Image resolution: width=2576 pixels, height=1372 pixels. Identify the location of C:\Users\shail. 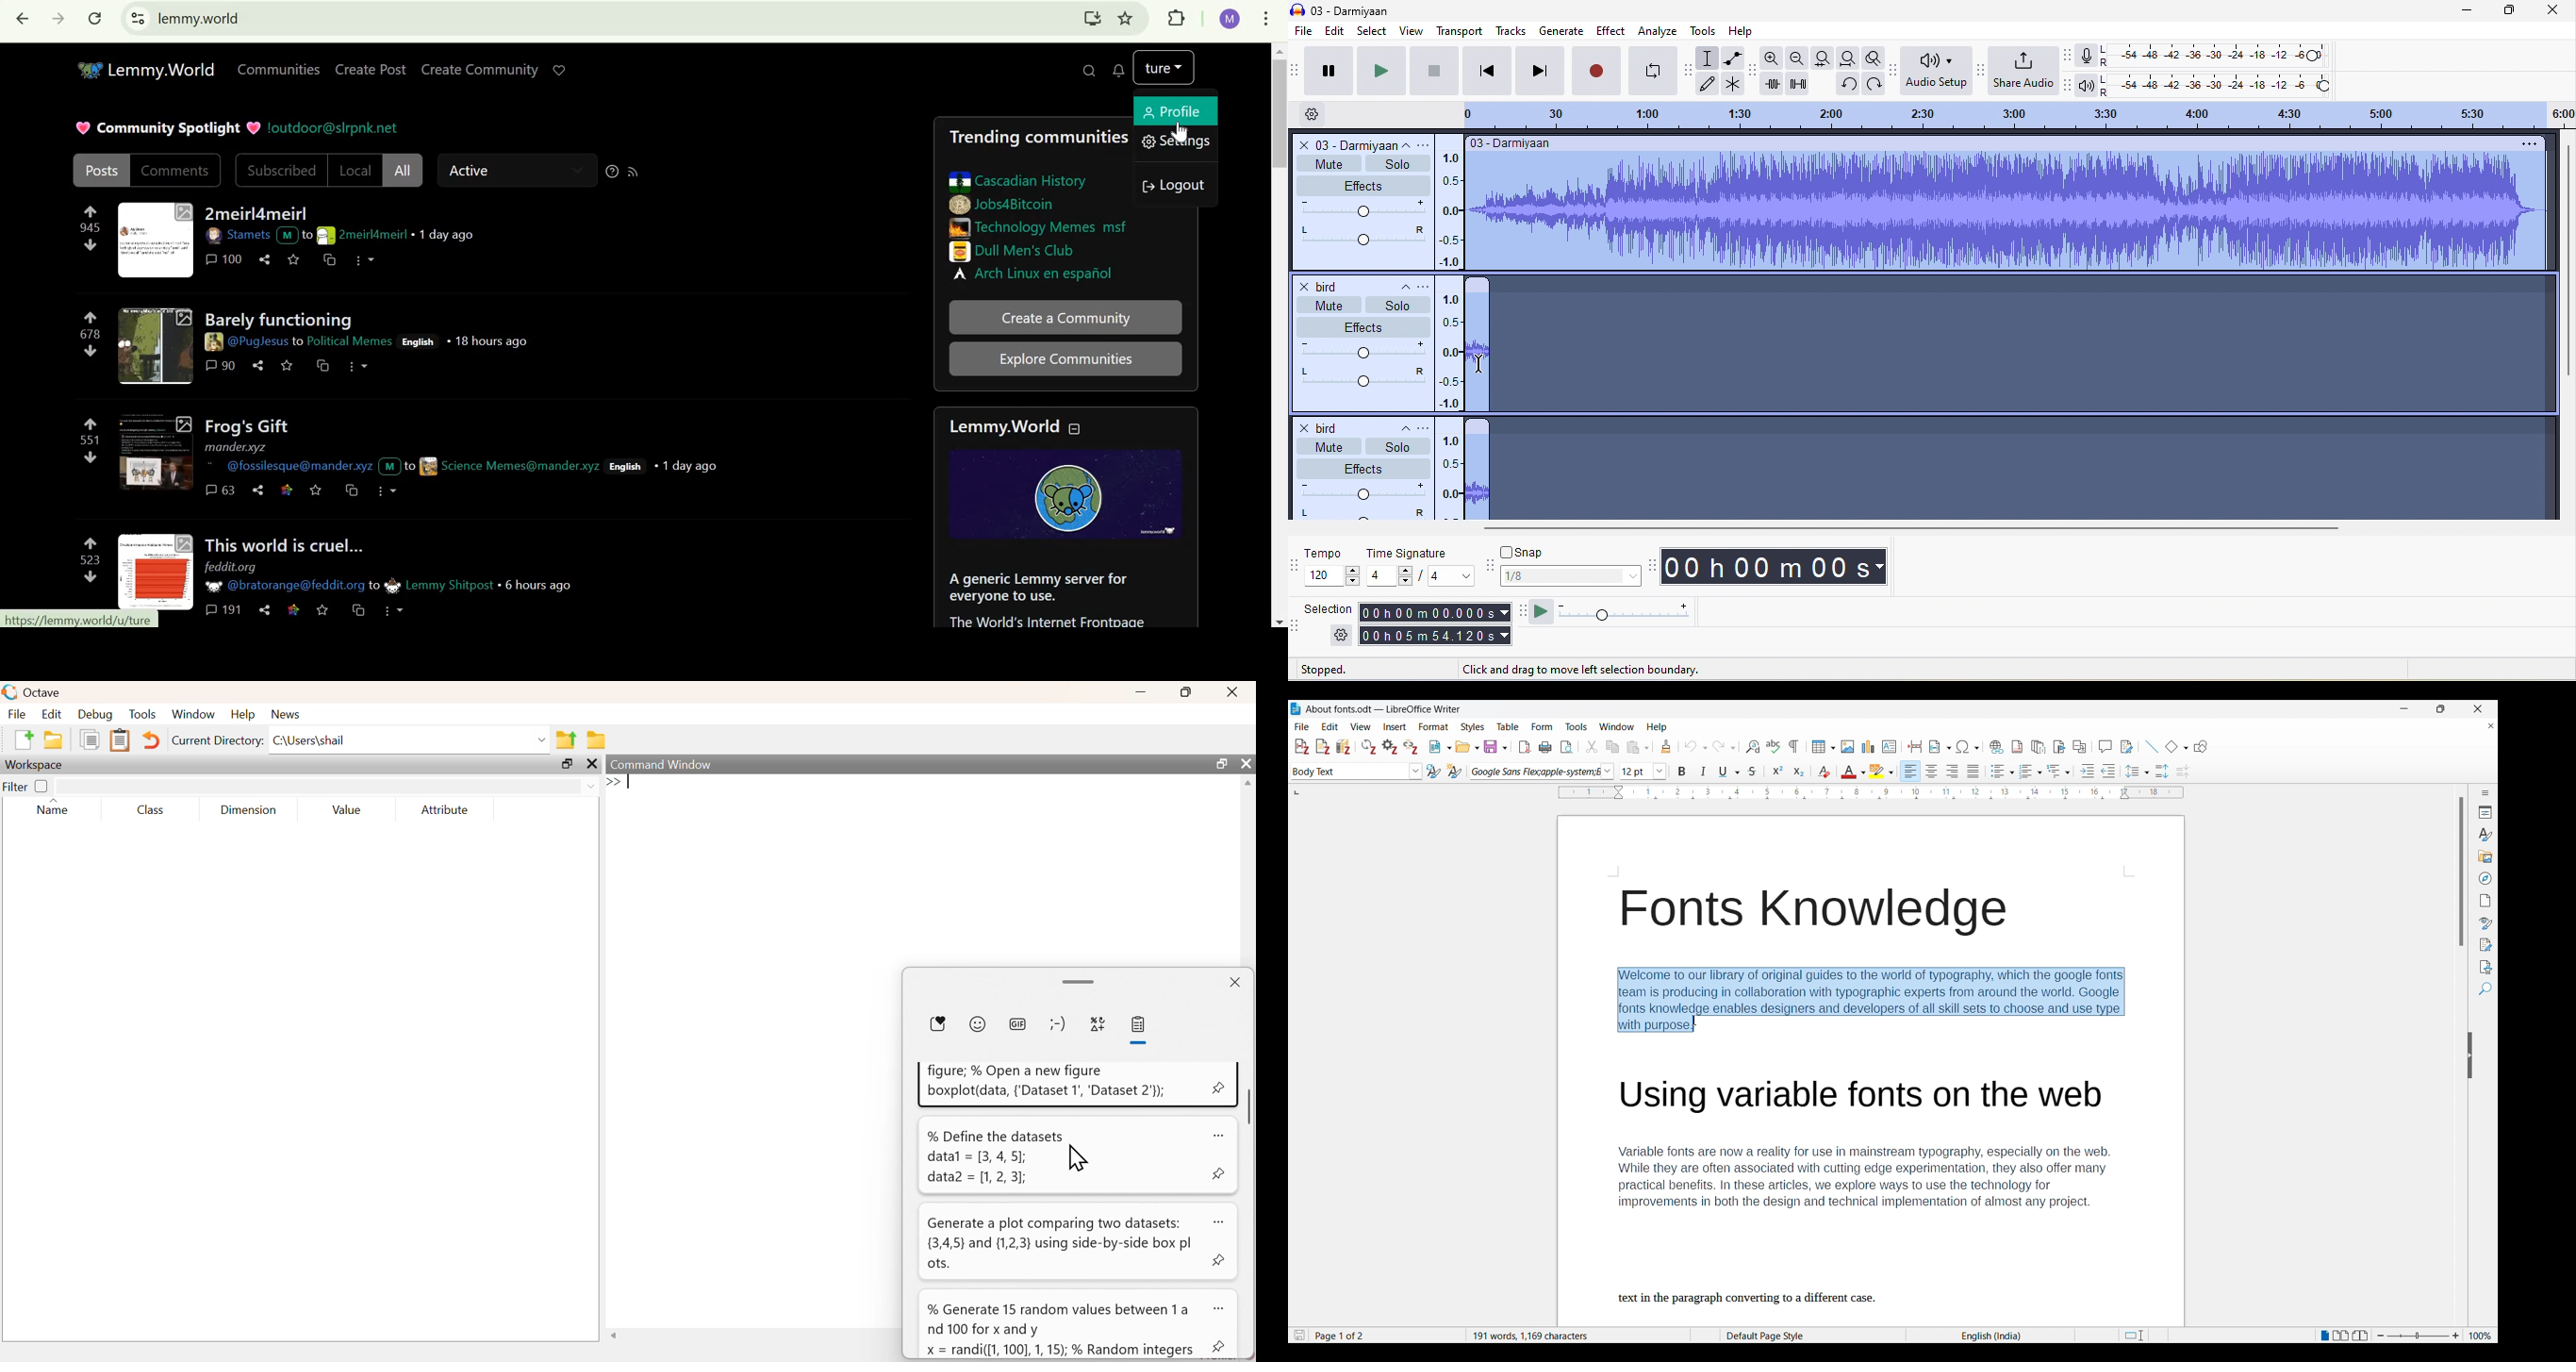
(310, 739).